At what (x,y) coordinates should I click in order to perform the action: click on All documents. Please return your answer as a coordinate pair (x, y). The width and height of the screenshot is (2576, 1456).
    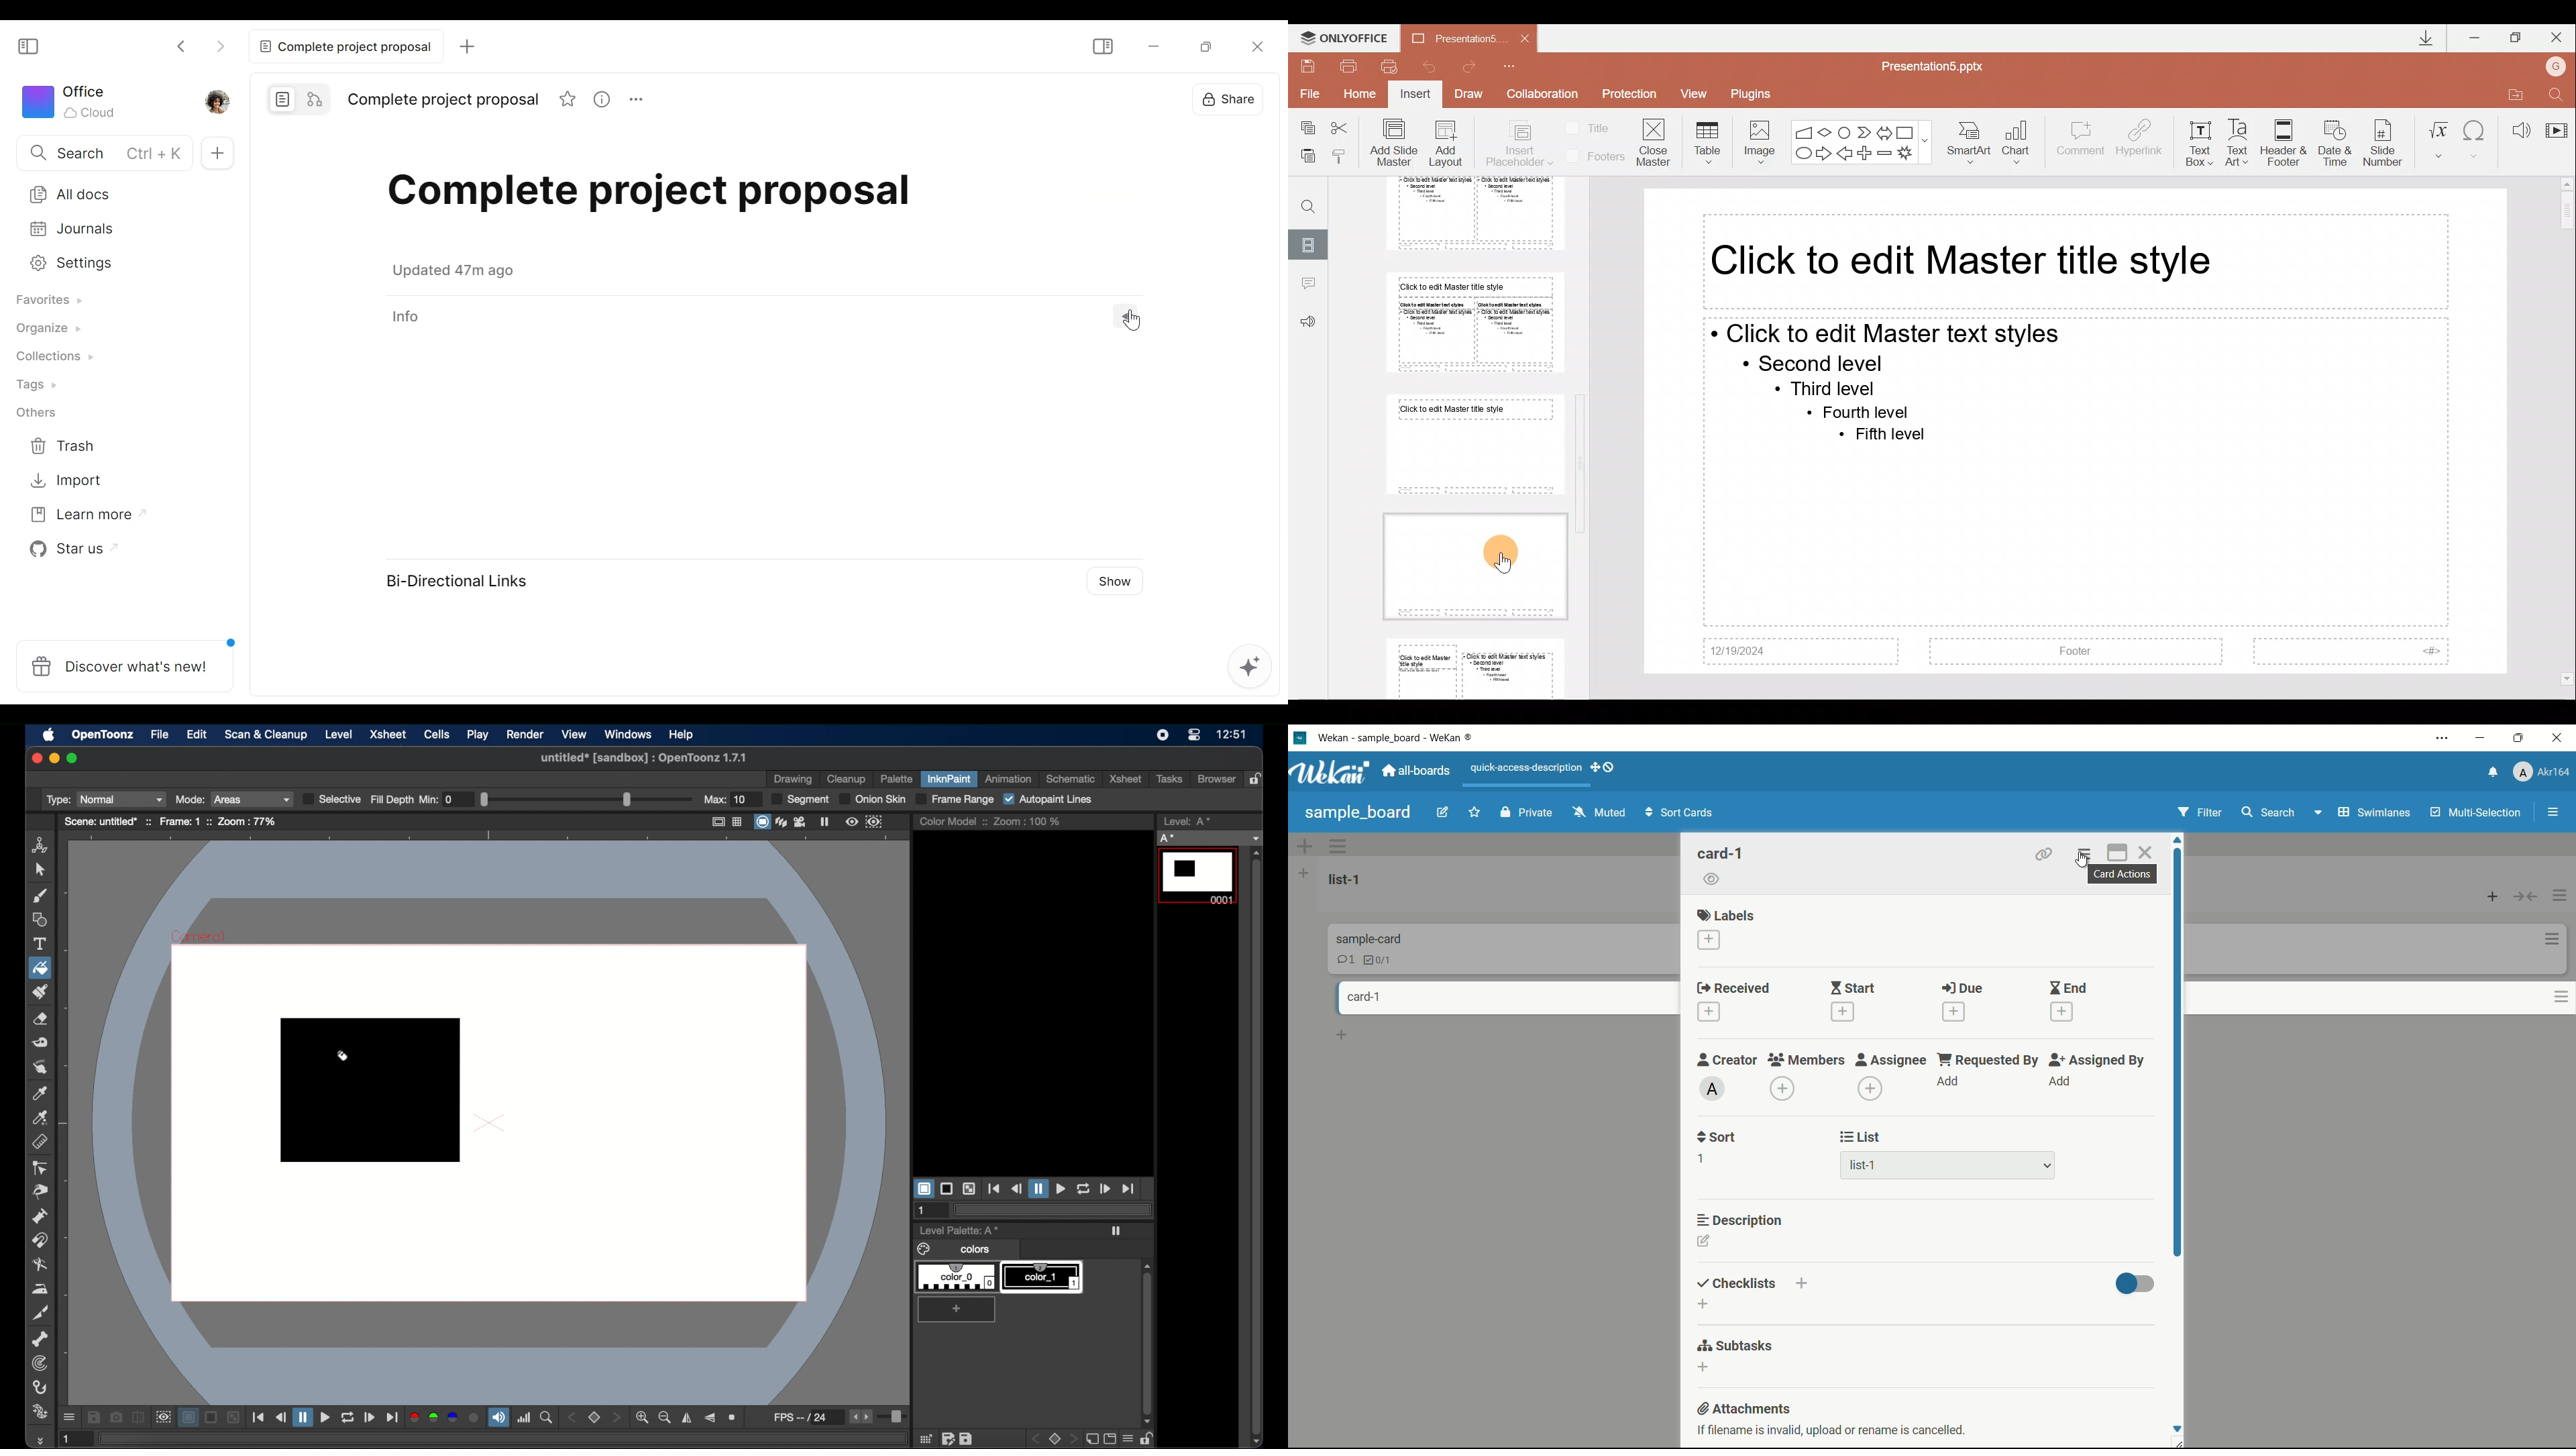
    Looking at the image, I should click on (115, 192).